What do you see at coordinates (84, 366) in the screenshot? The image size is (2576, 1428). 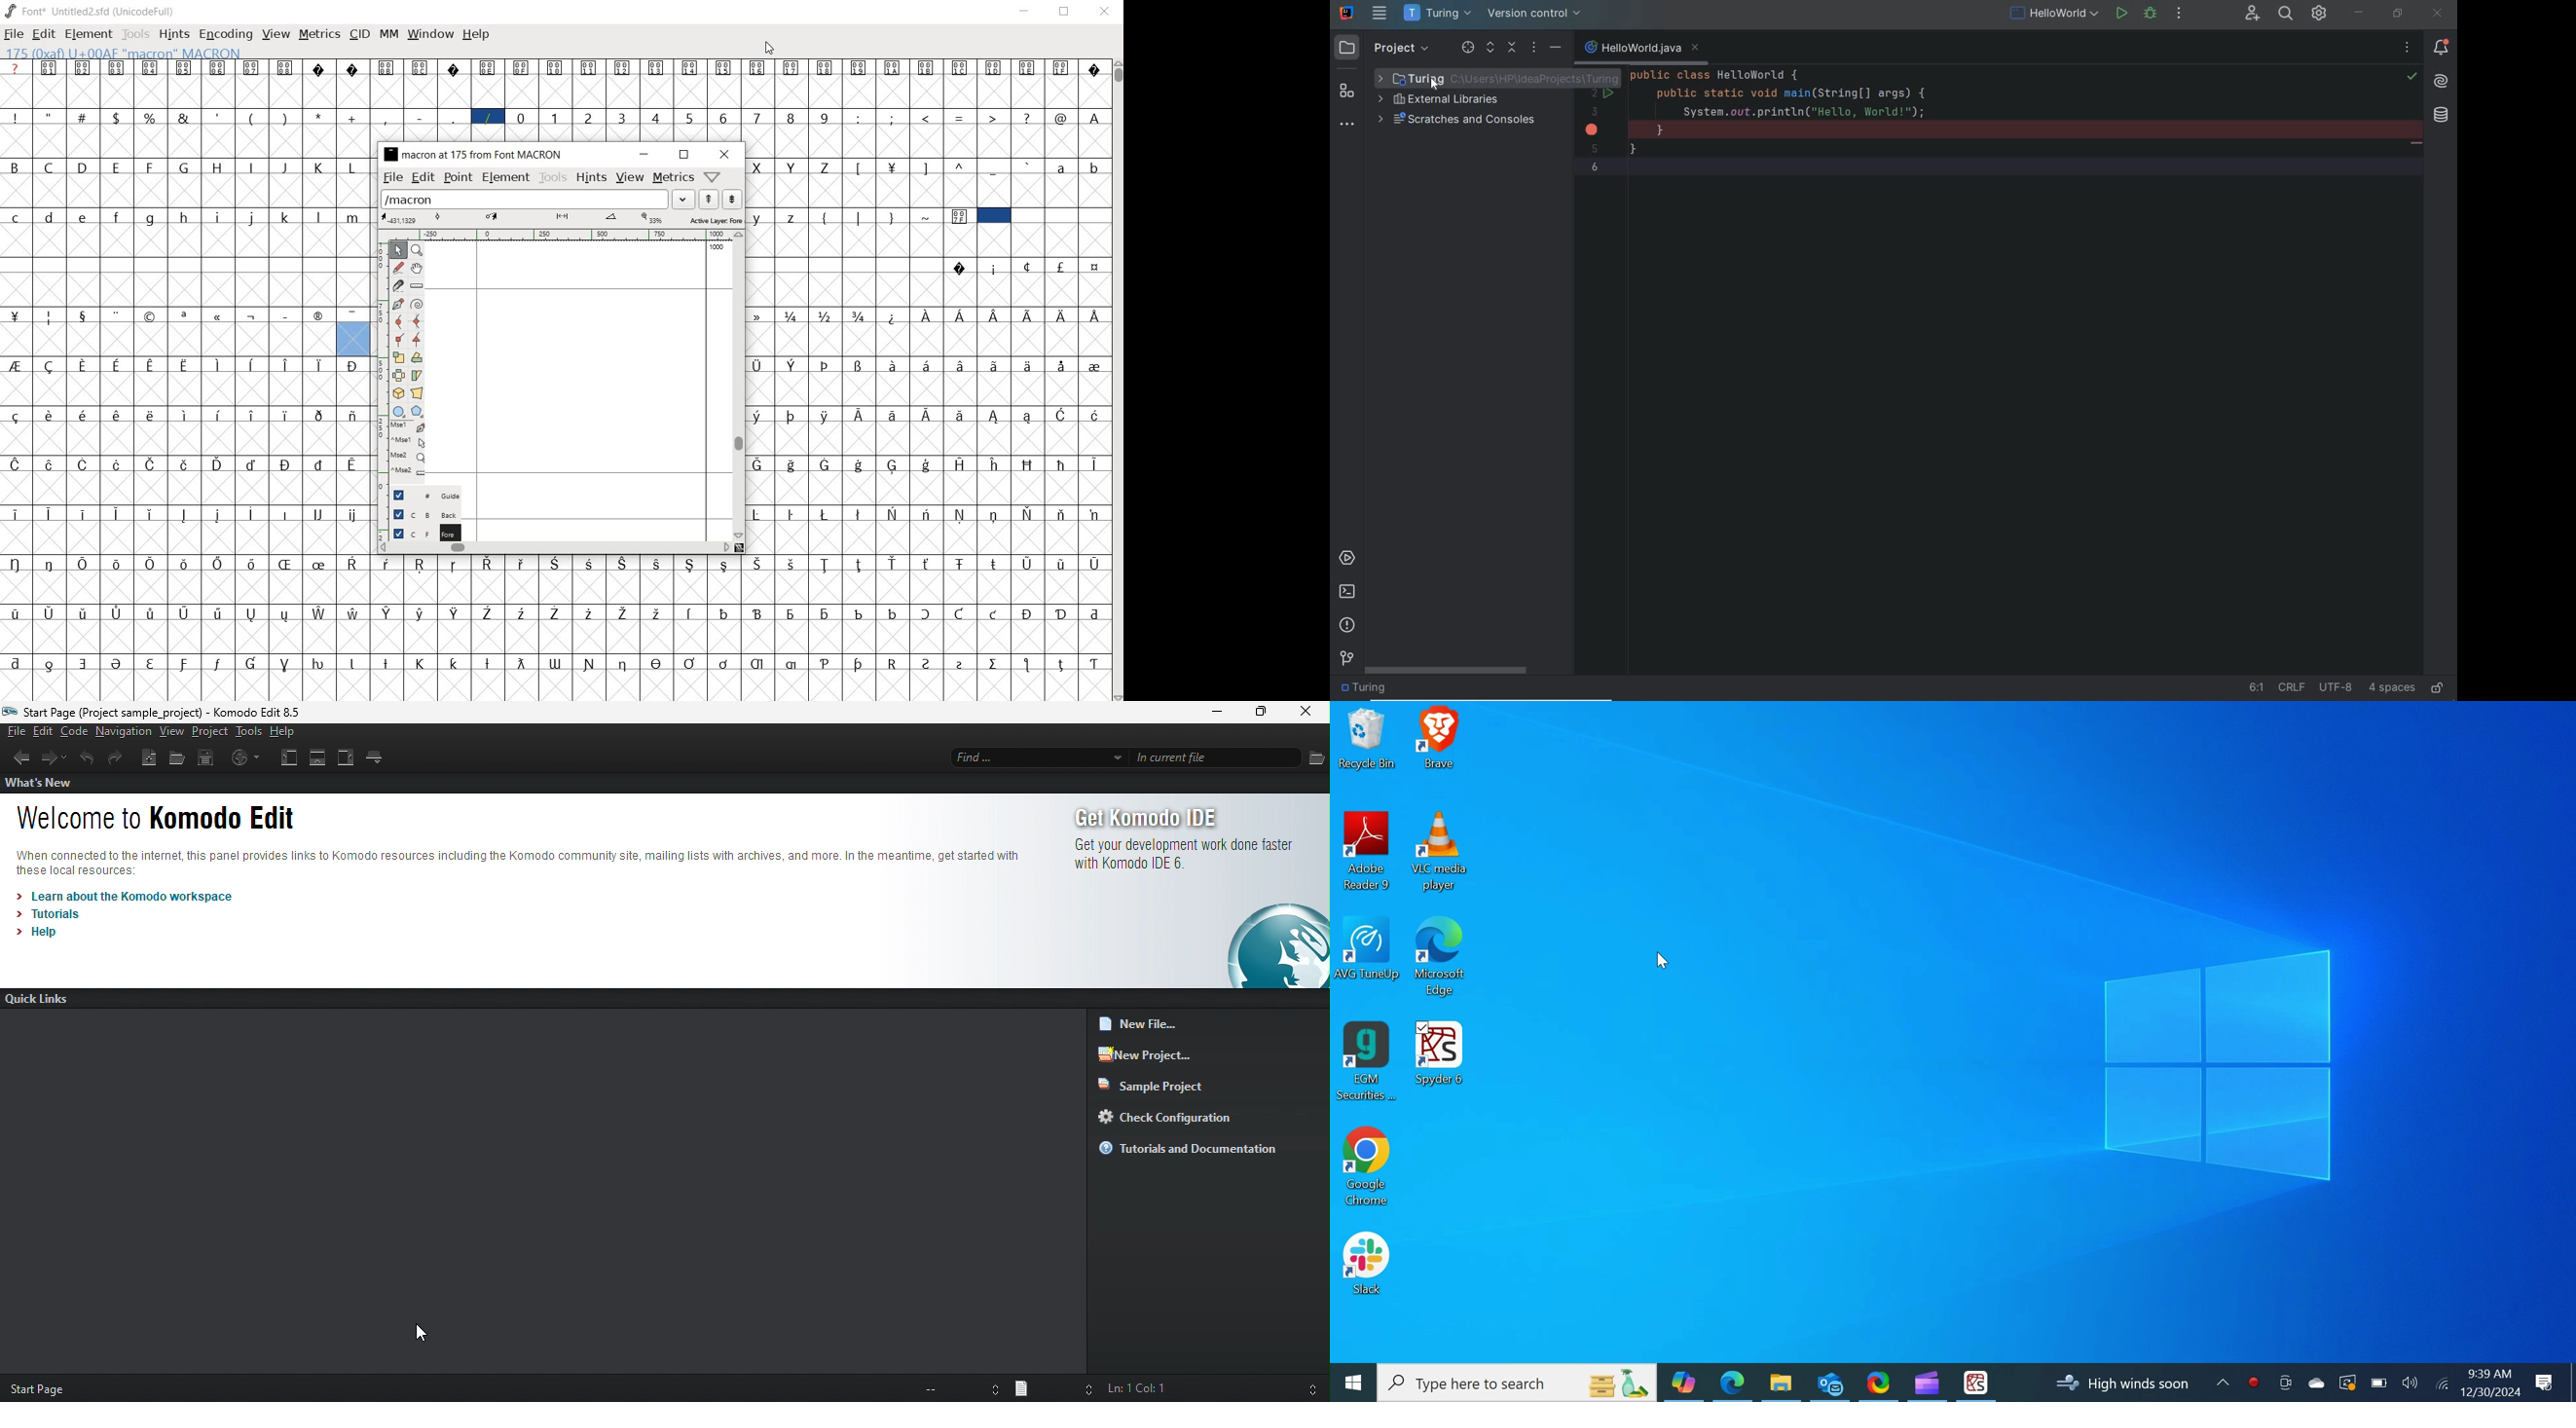 I see `Symbol` at bounding box center [84, 366].